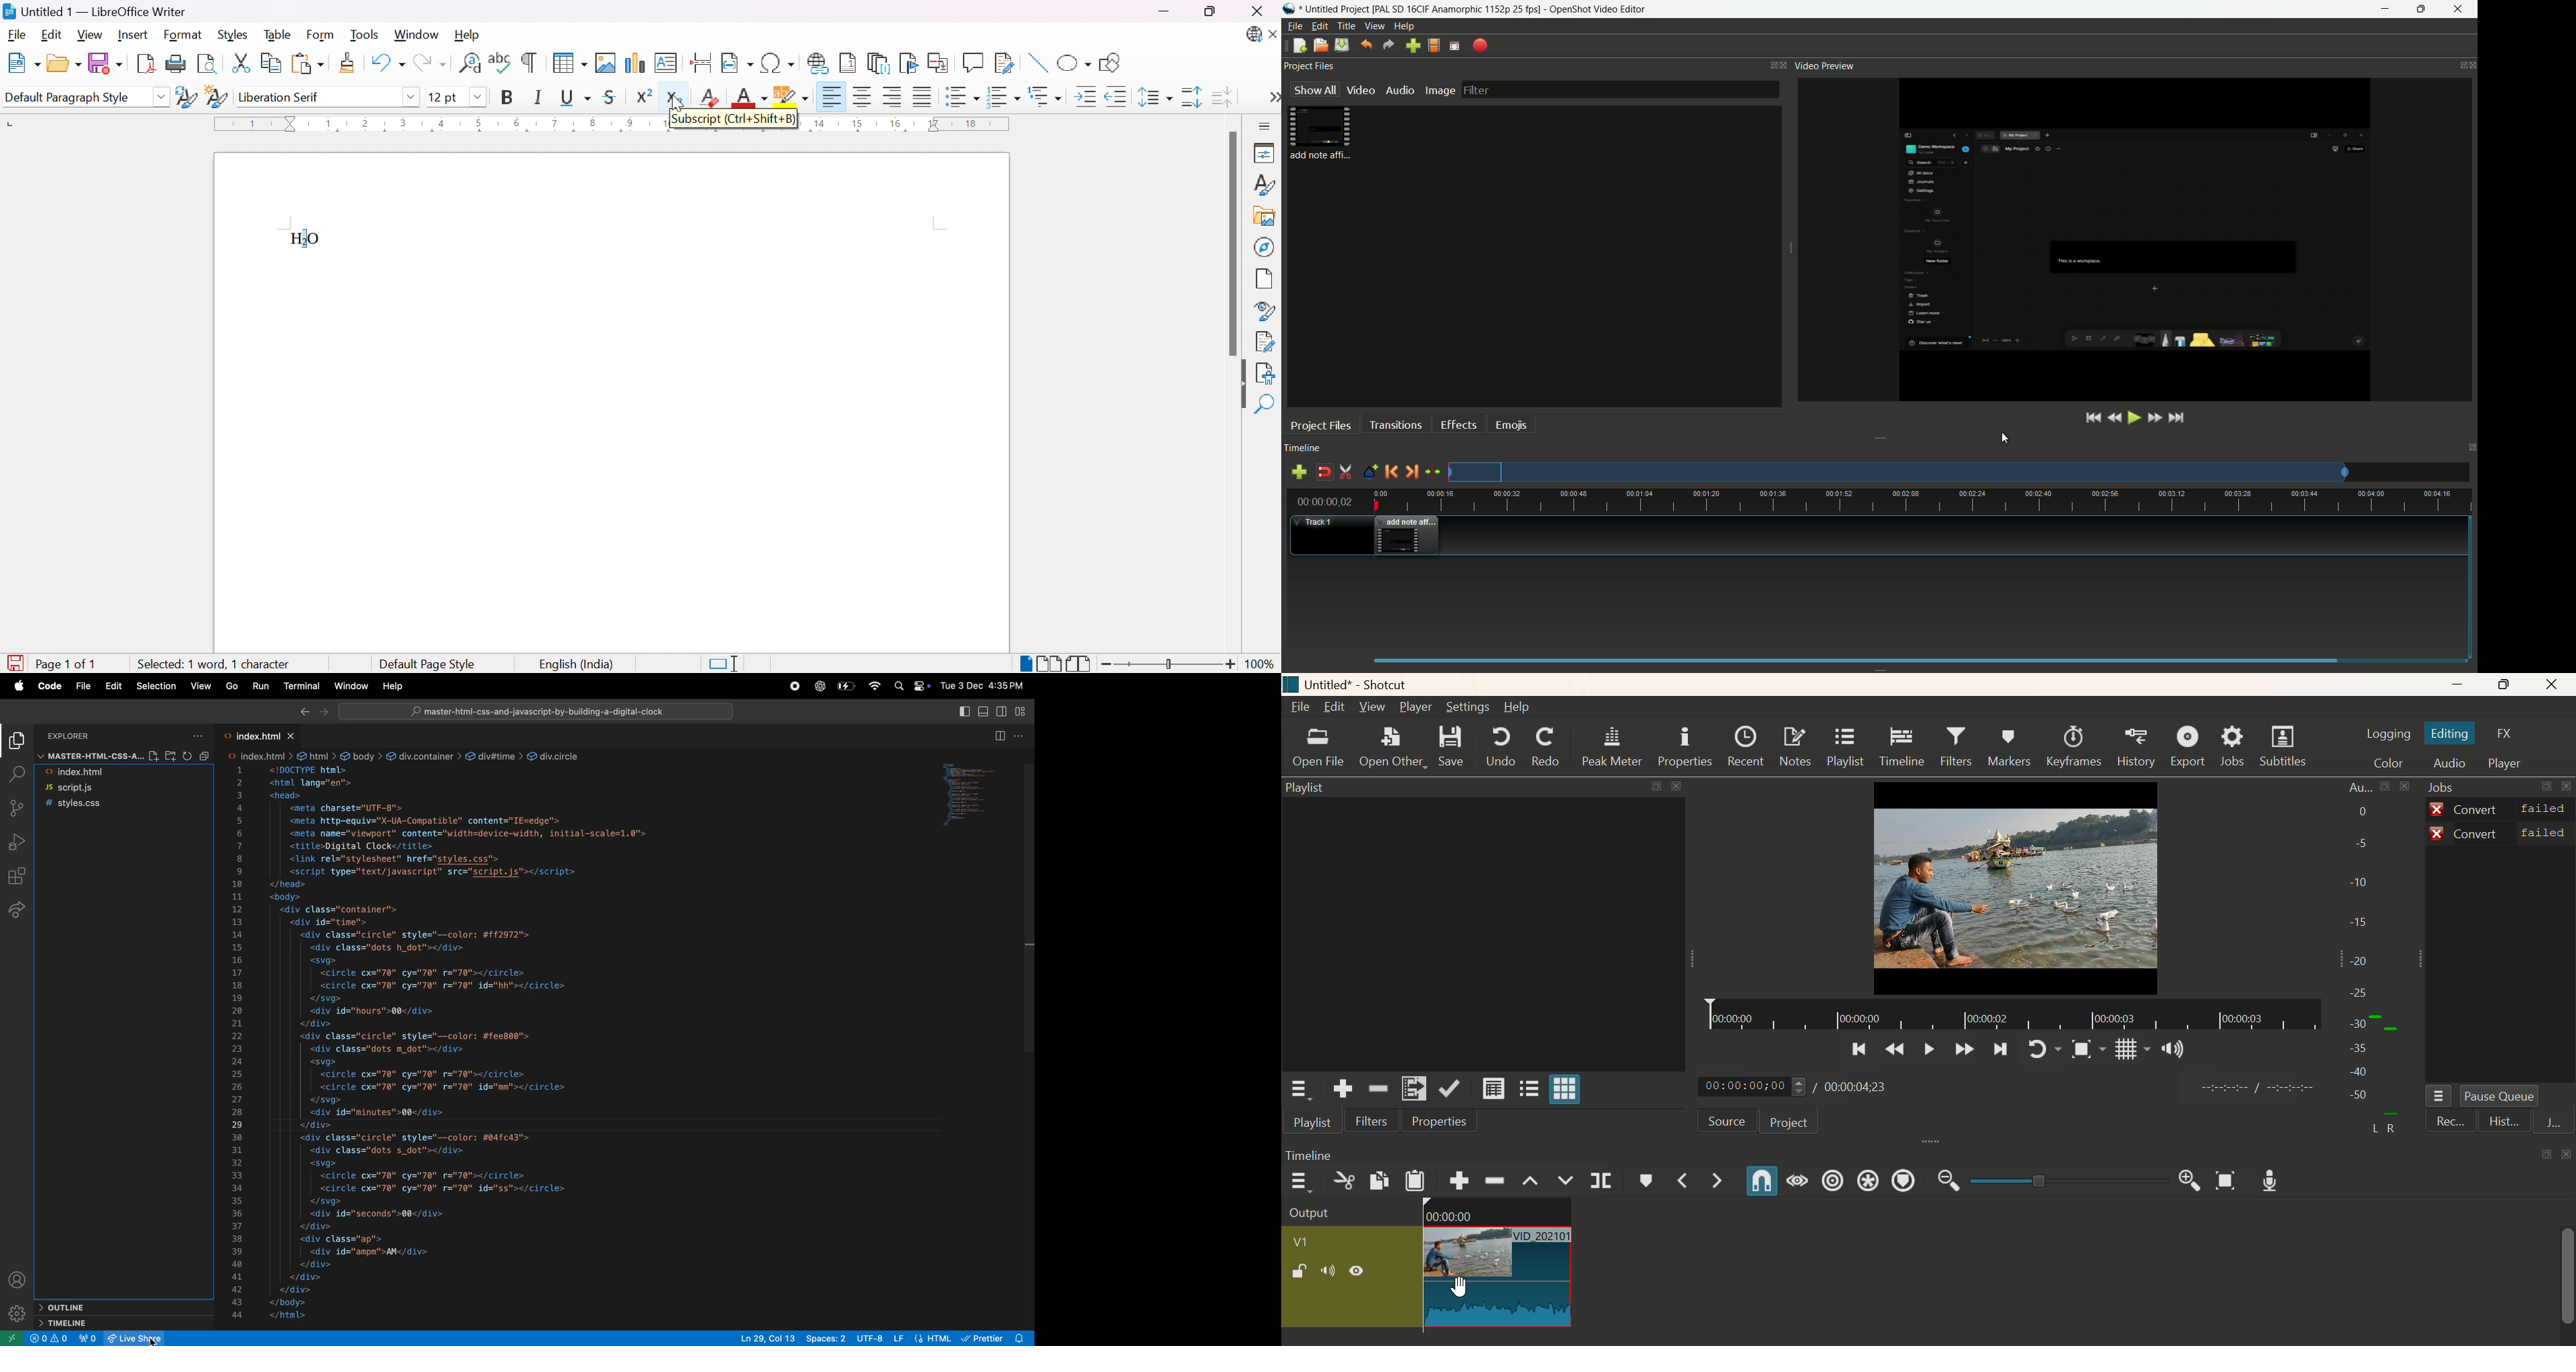  Describe the element at coordinates (2500, 808) in the screenshot. I see `Convert` at that location.